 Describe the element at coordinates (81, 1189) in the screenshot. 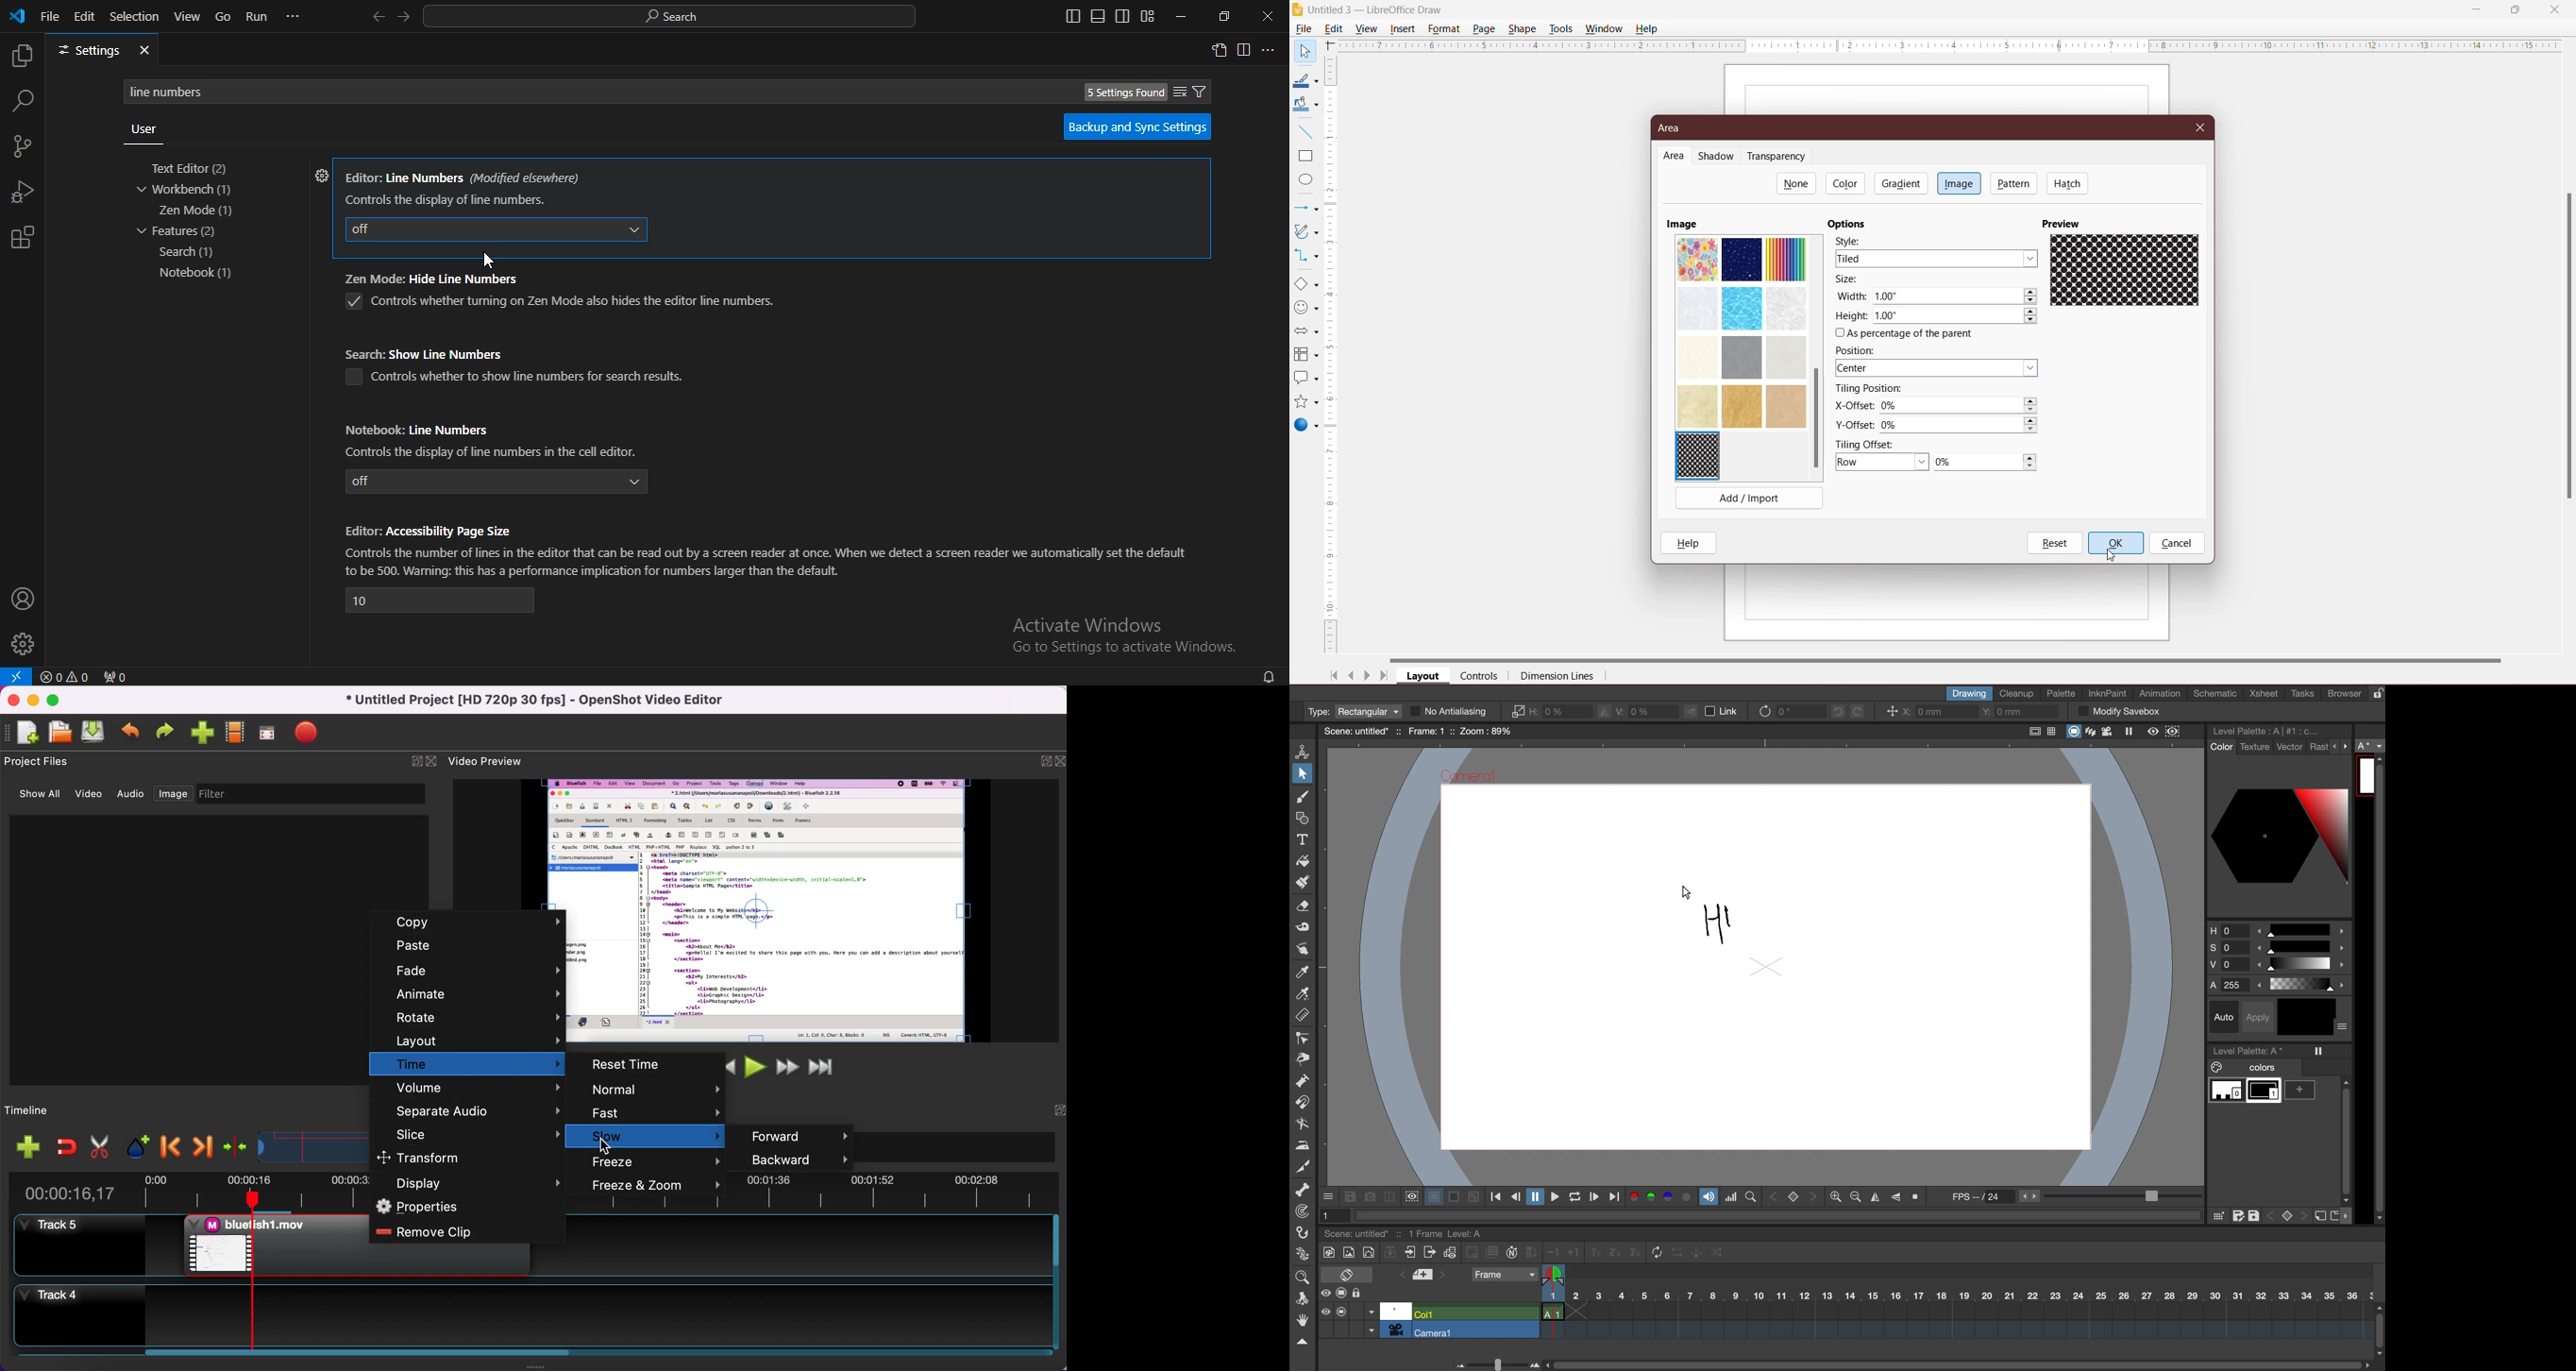

I see `time duration` at that location.